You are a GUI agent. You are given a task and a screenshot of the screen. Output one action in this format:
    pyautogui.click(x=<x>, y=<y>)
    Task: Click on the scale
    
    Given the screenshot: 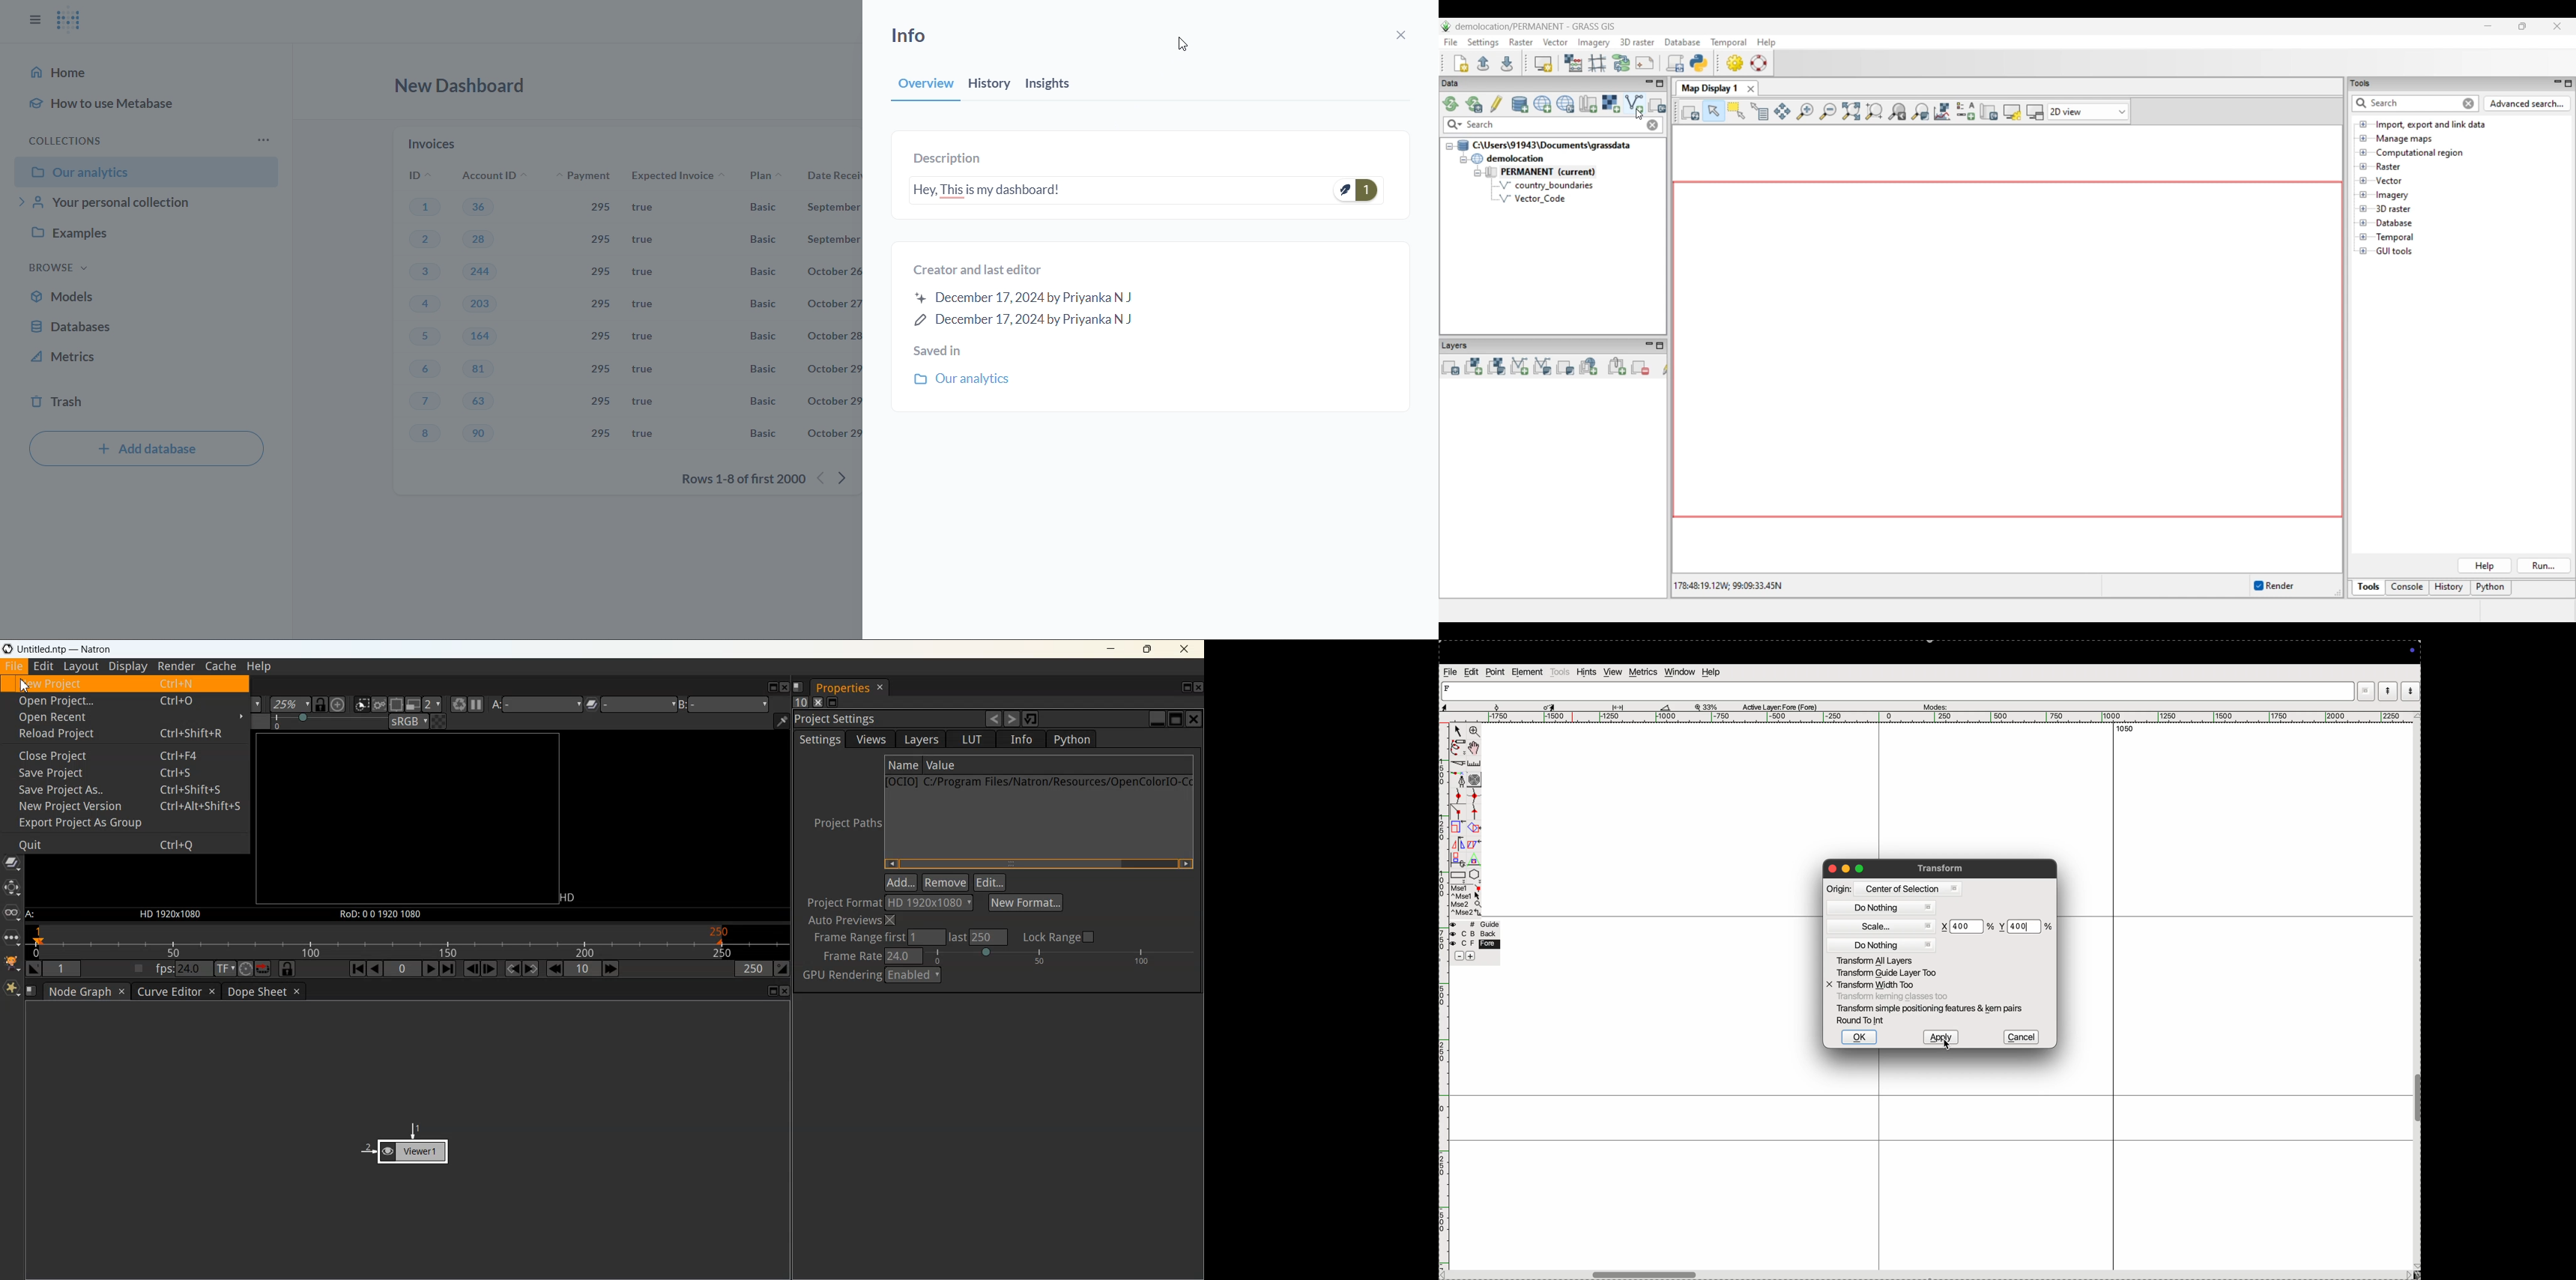 What is the action you would take?
    pyautogui.click(x=1885, y=927)
    